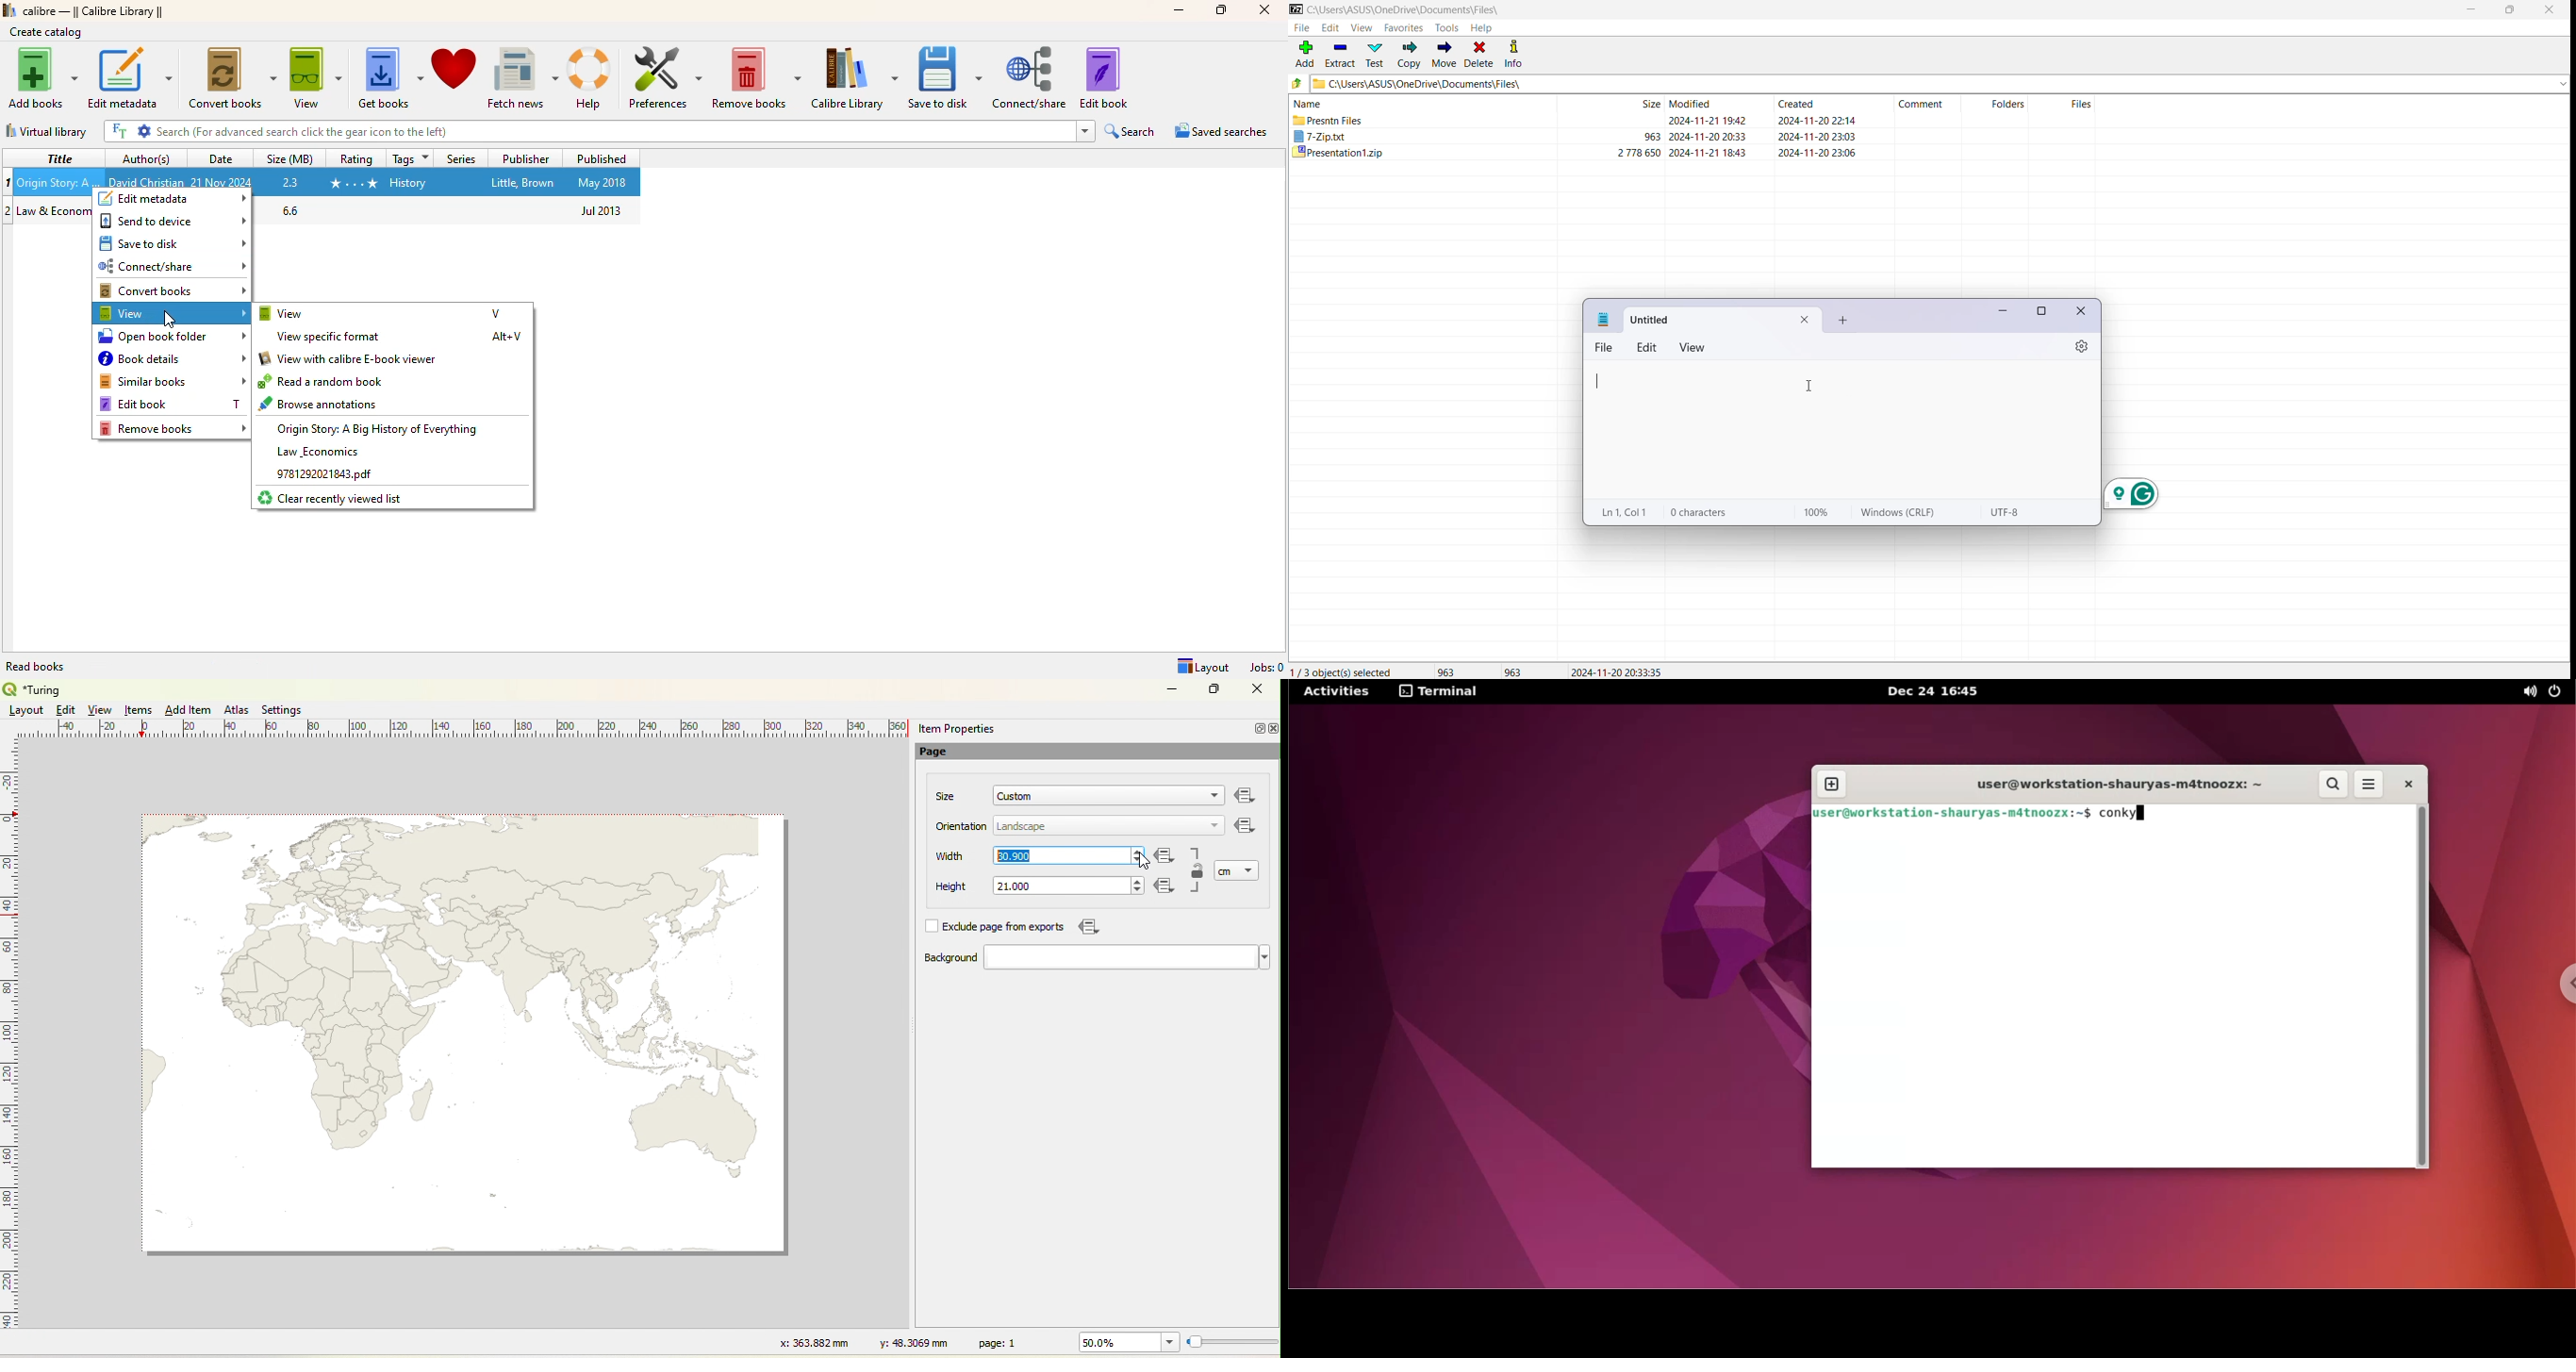  What do you see at coordinates (1809, 384) in the screenshot?
I see `cursor` at bounding box center [1809, 384].